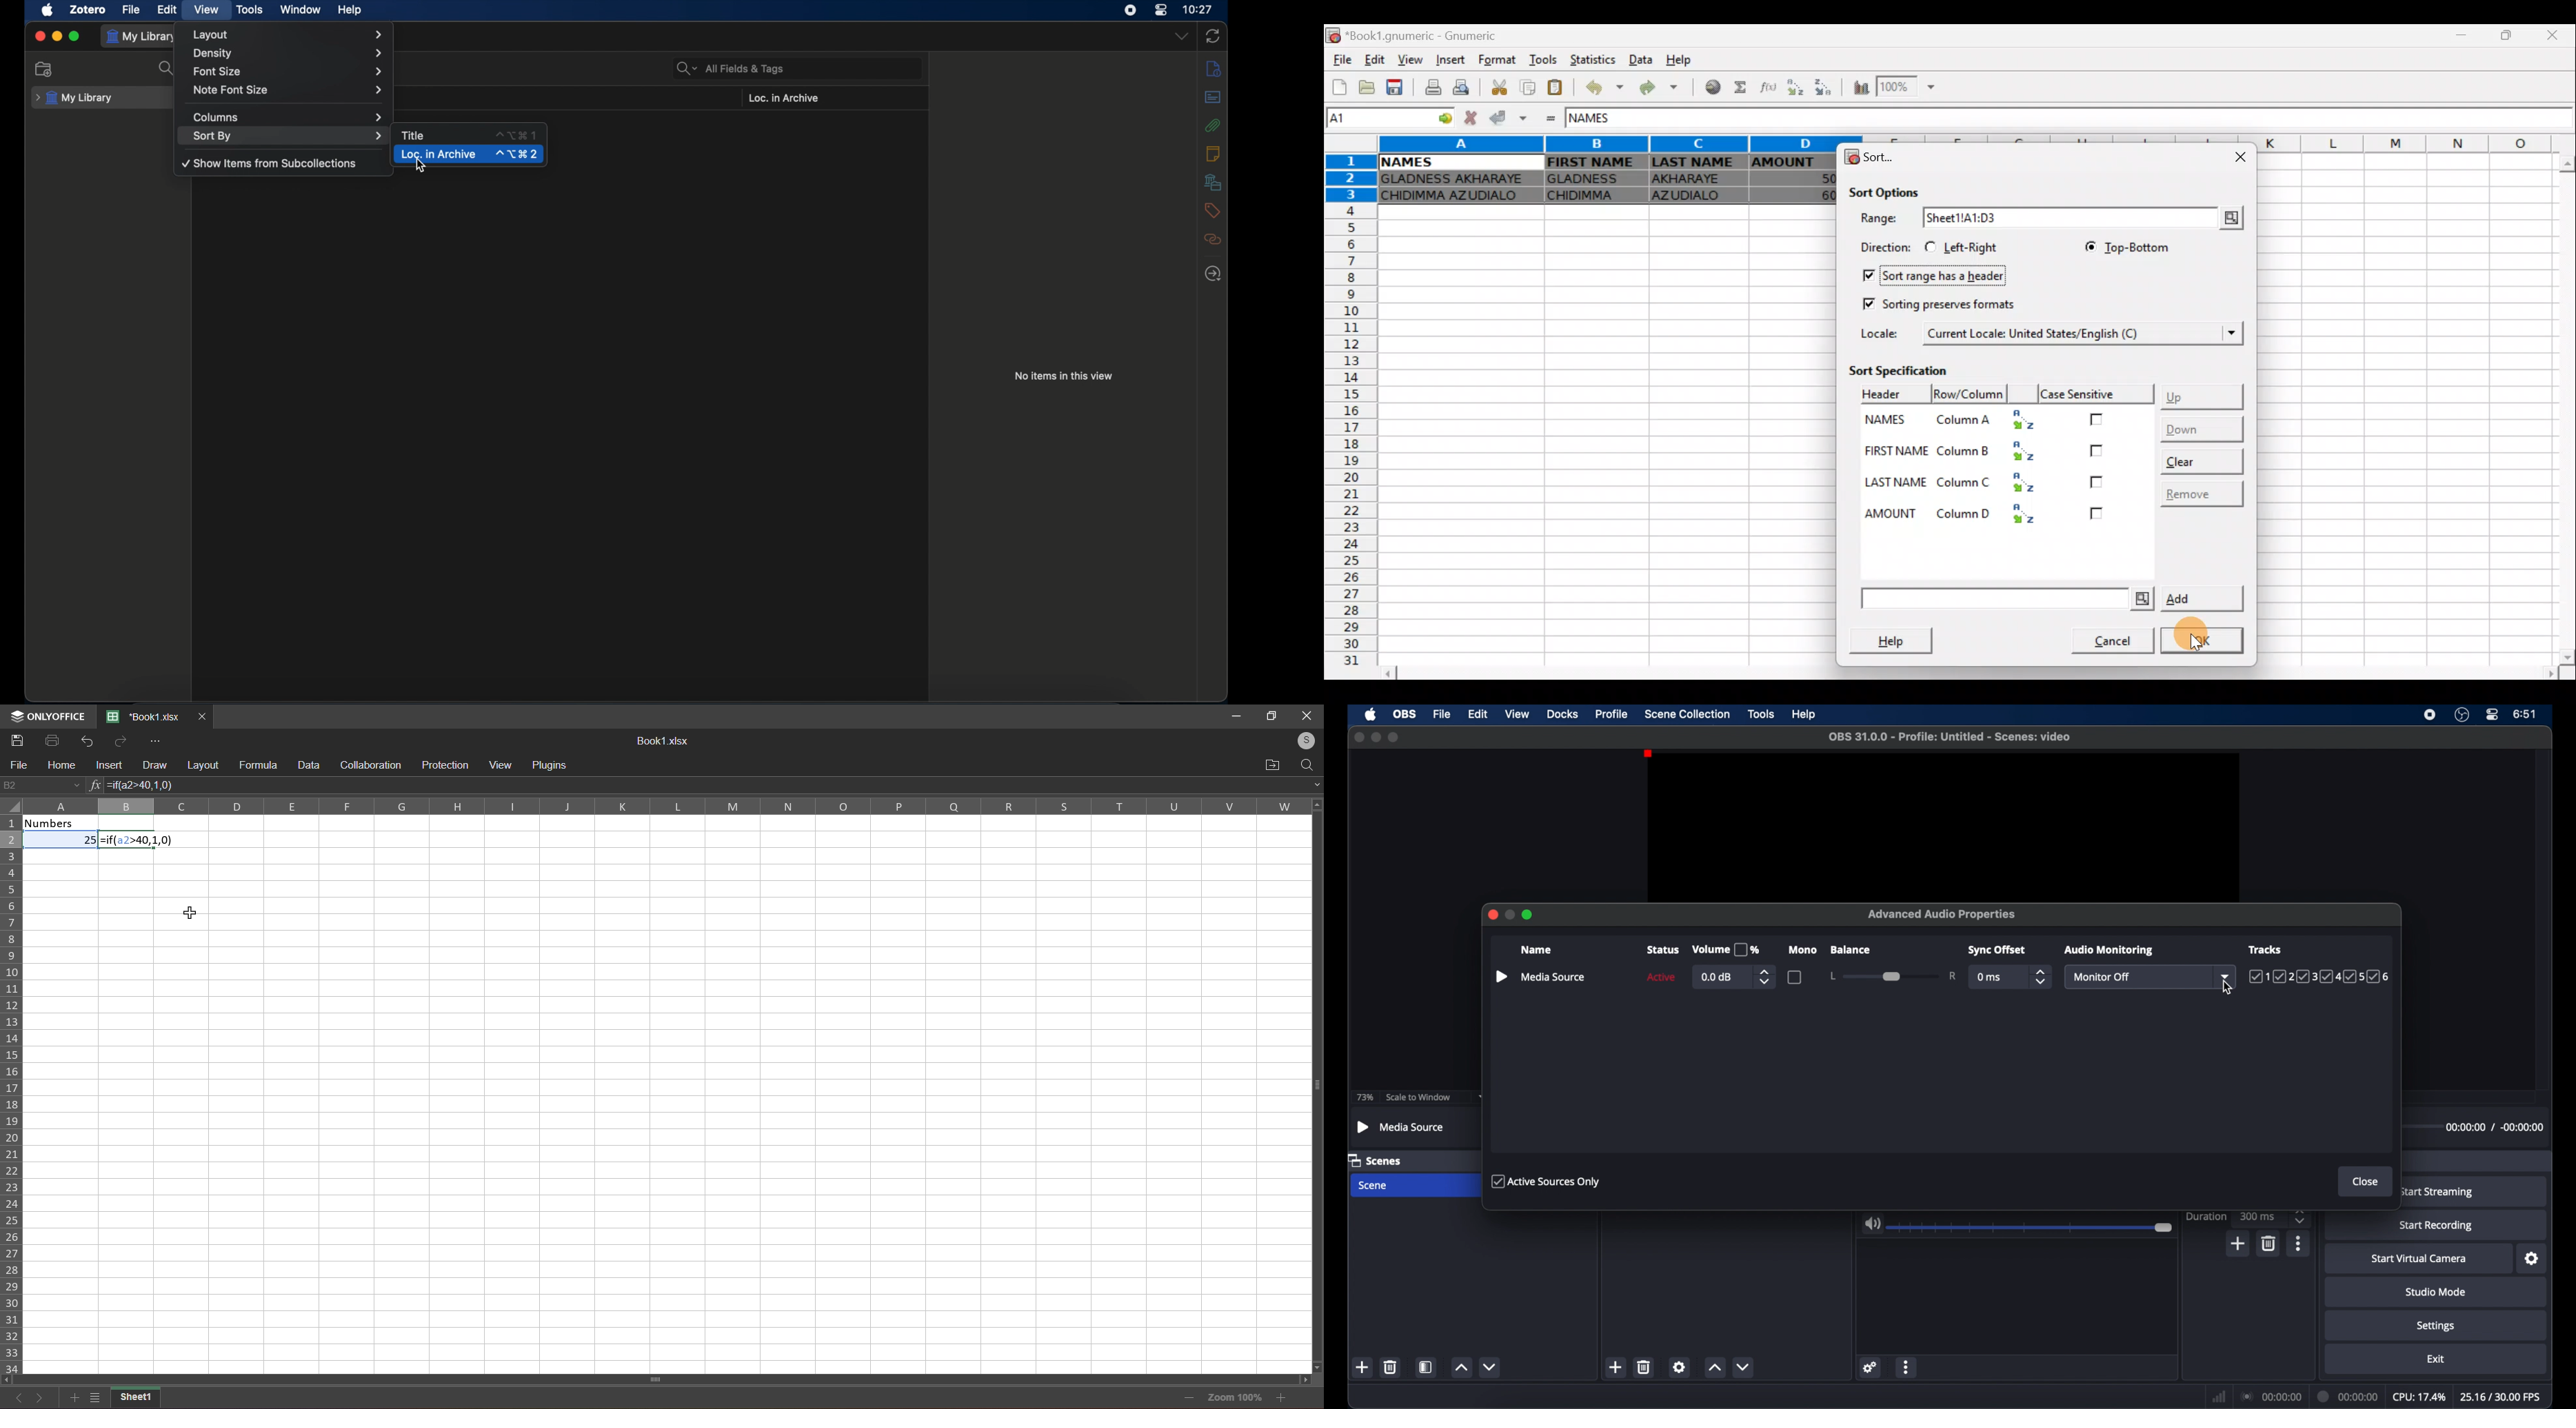 This screenshot has height=1428, width=2576. Describe the element at coordinates (1478, 715) in the screenshot. I see `edit` at that location.